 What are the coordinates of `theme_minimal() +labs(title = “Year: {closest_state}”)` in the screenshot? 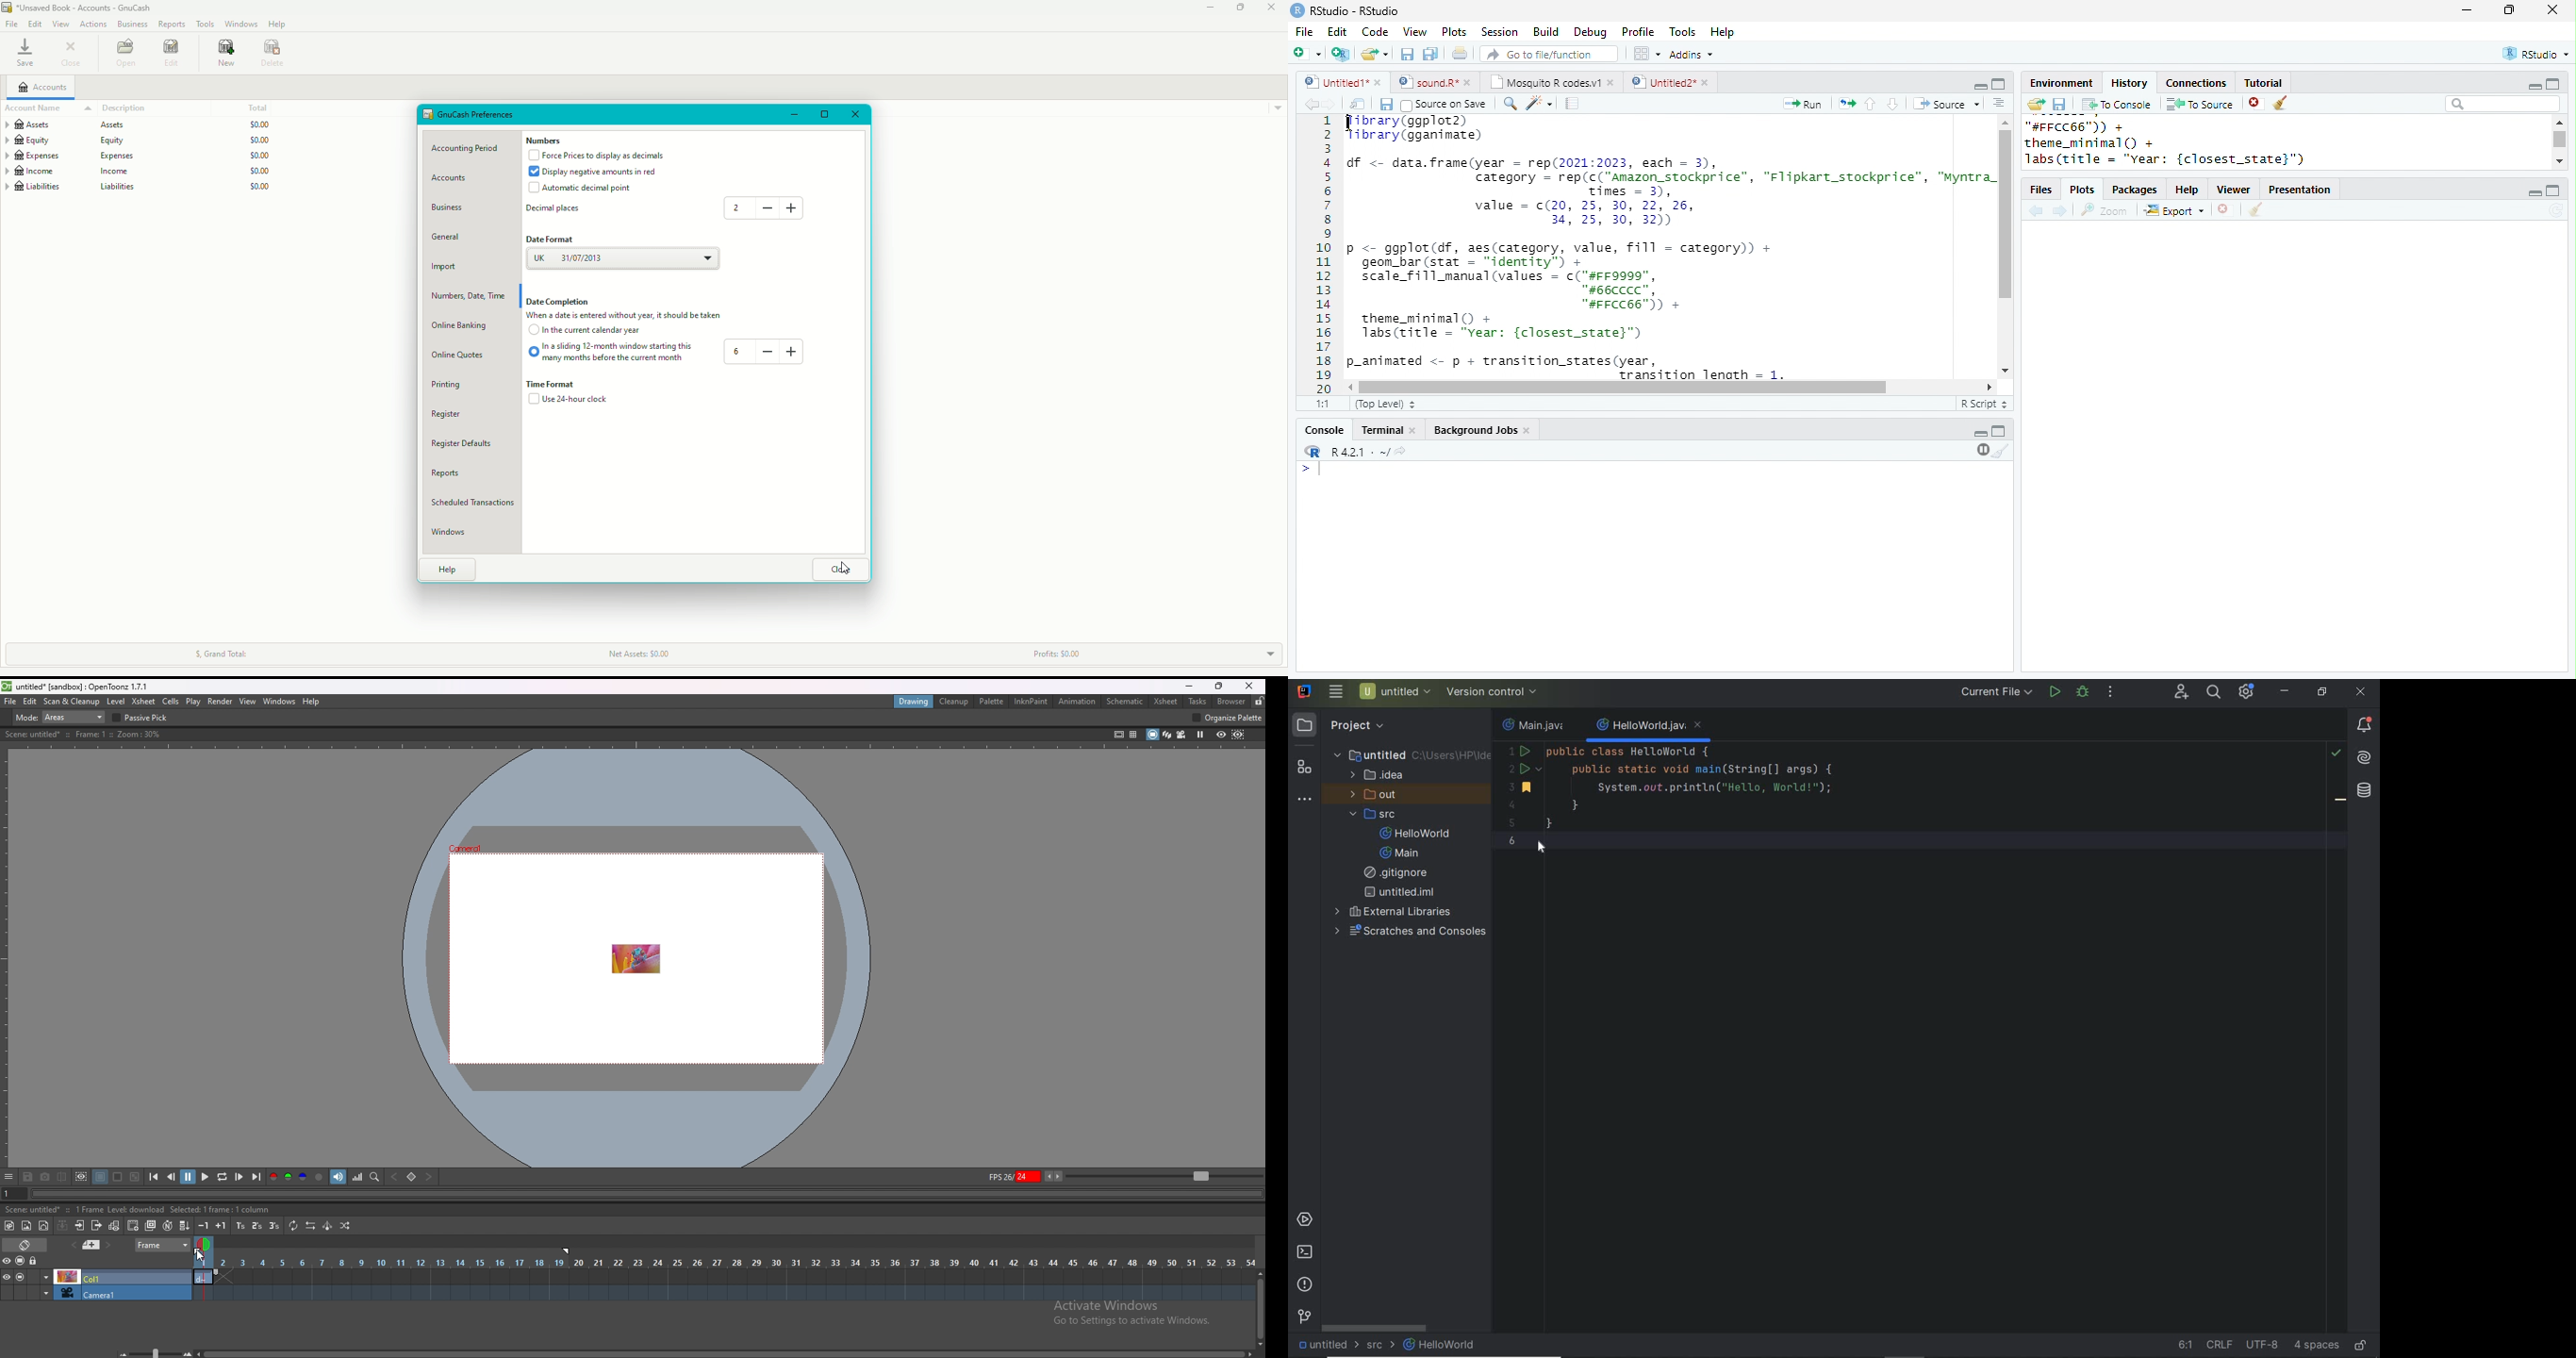 It's located at (1510, 327).